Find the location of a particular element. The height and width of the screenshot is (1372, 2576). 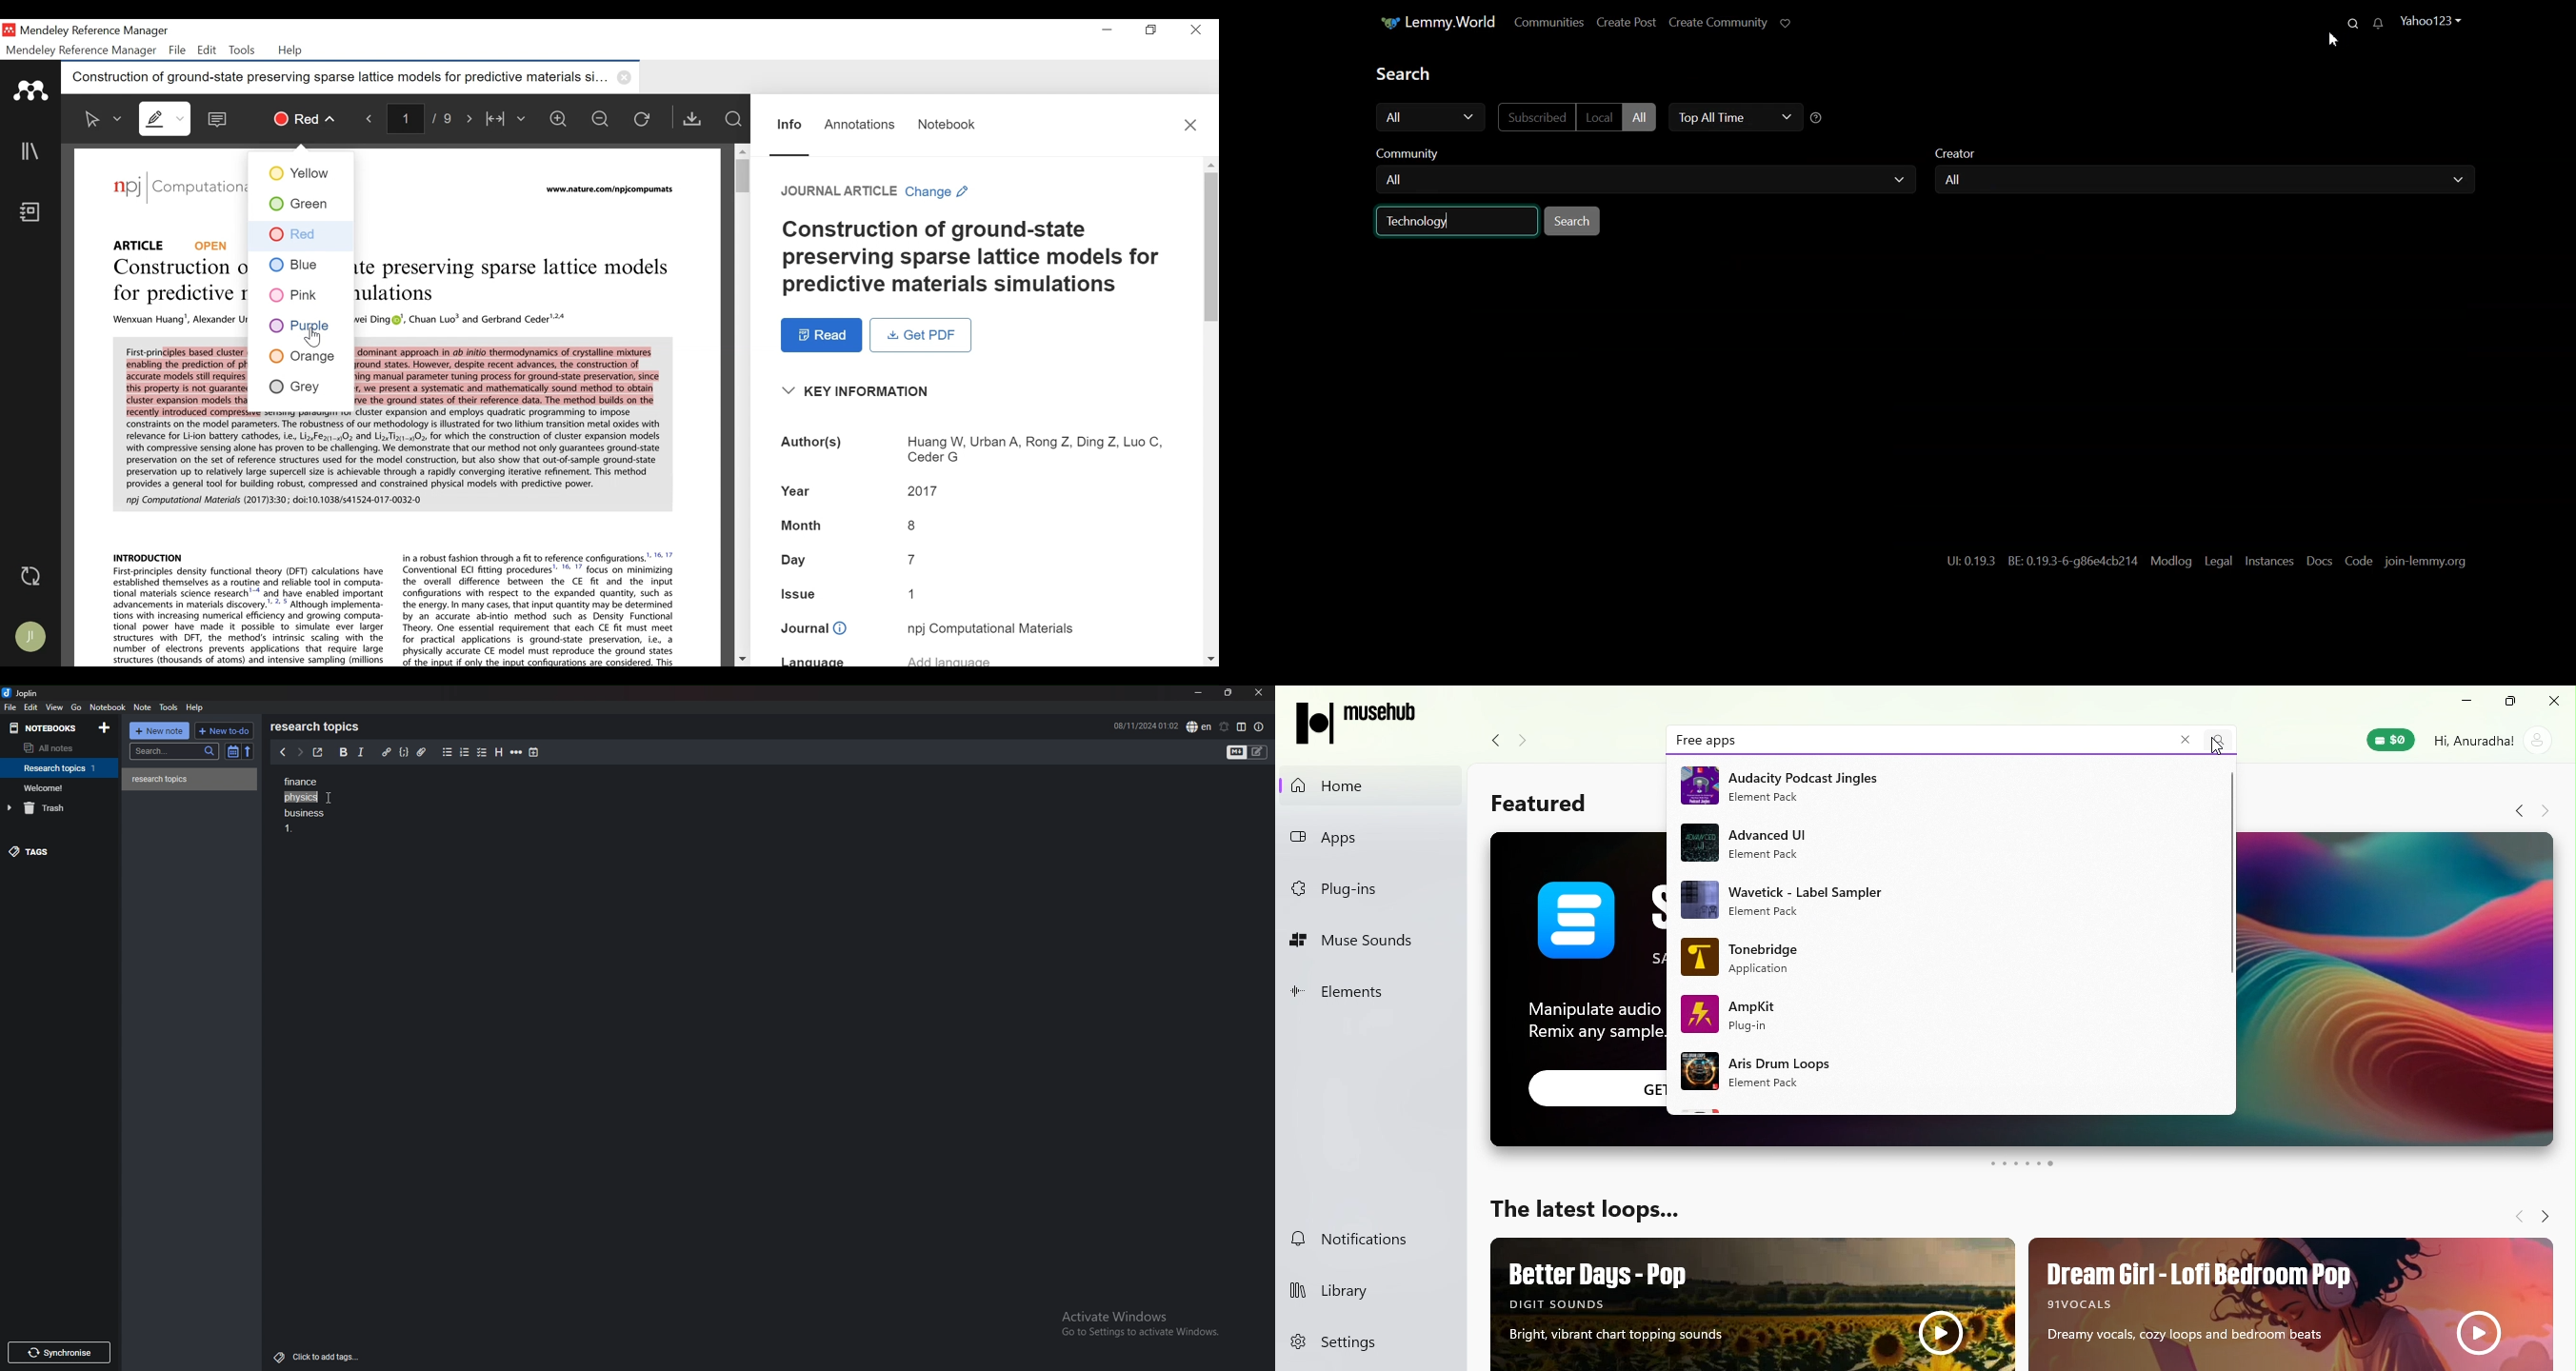

bullet list is located at coordinates (447, 753).